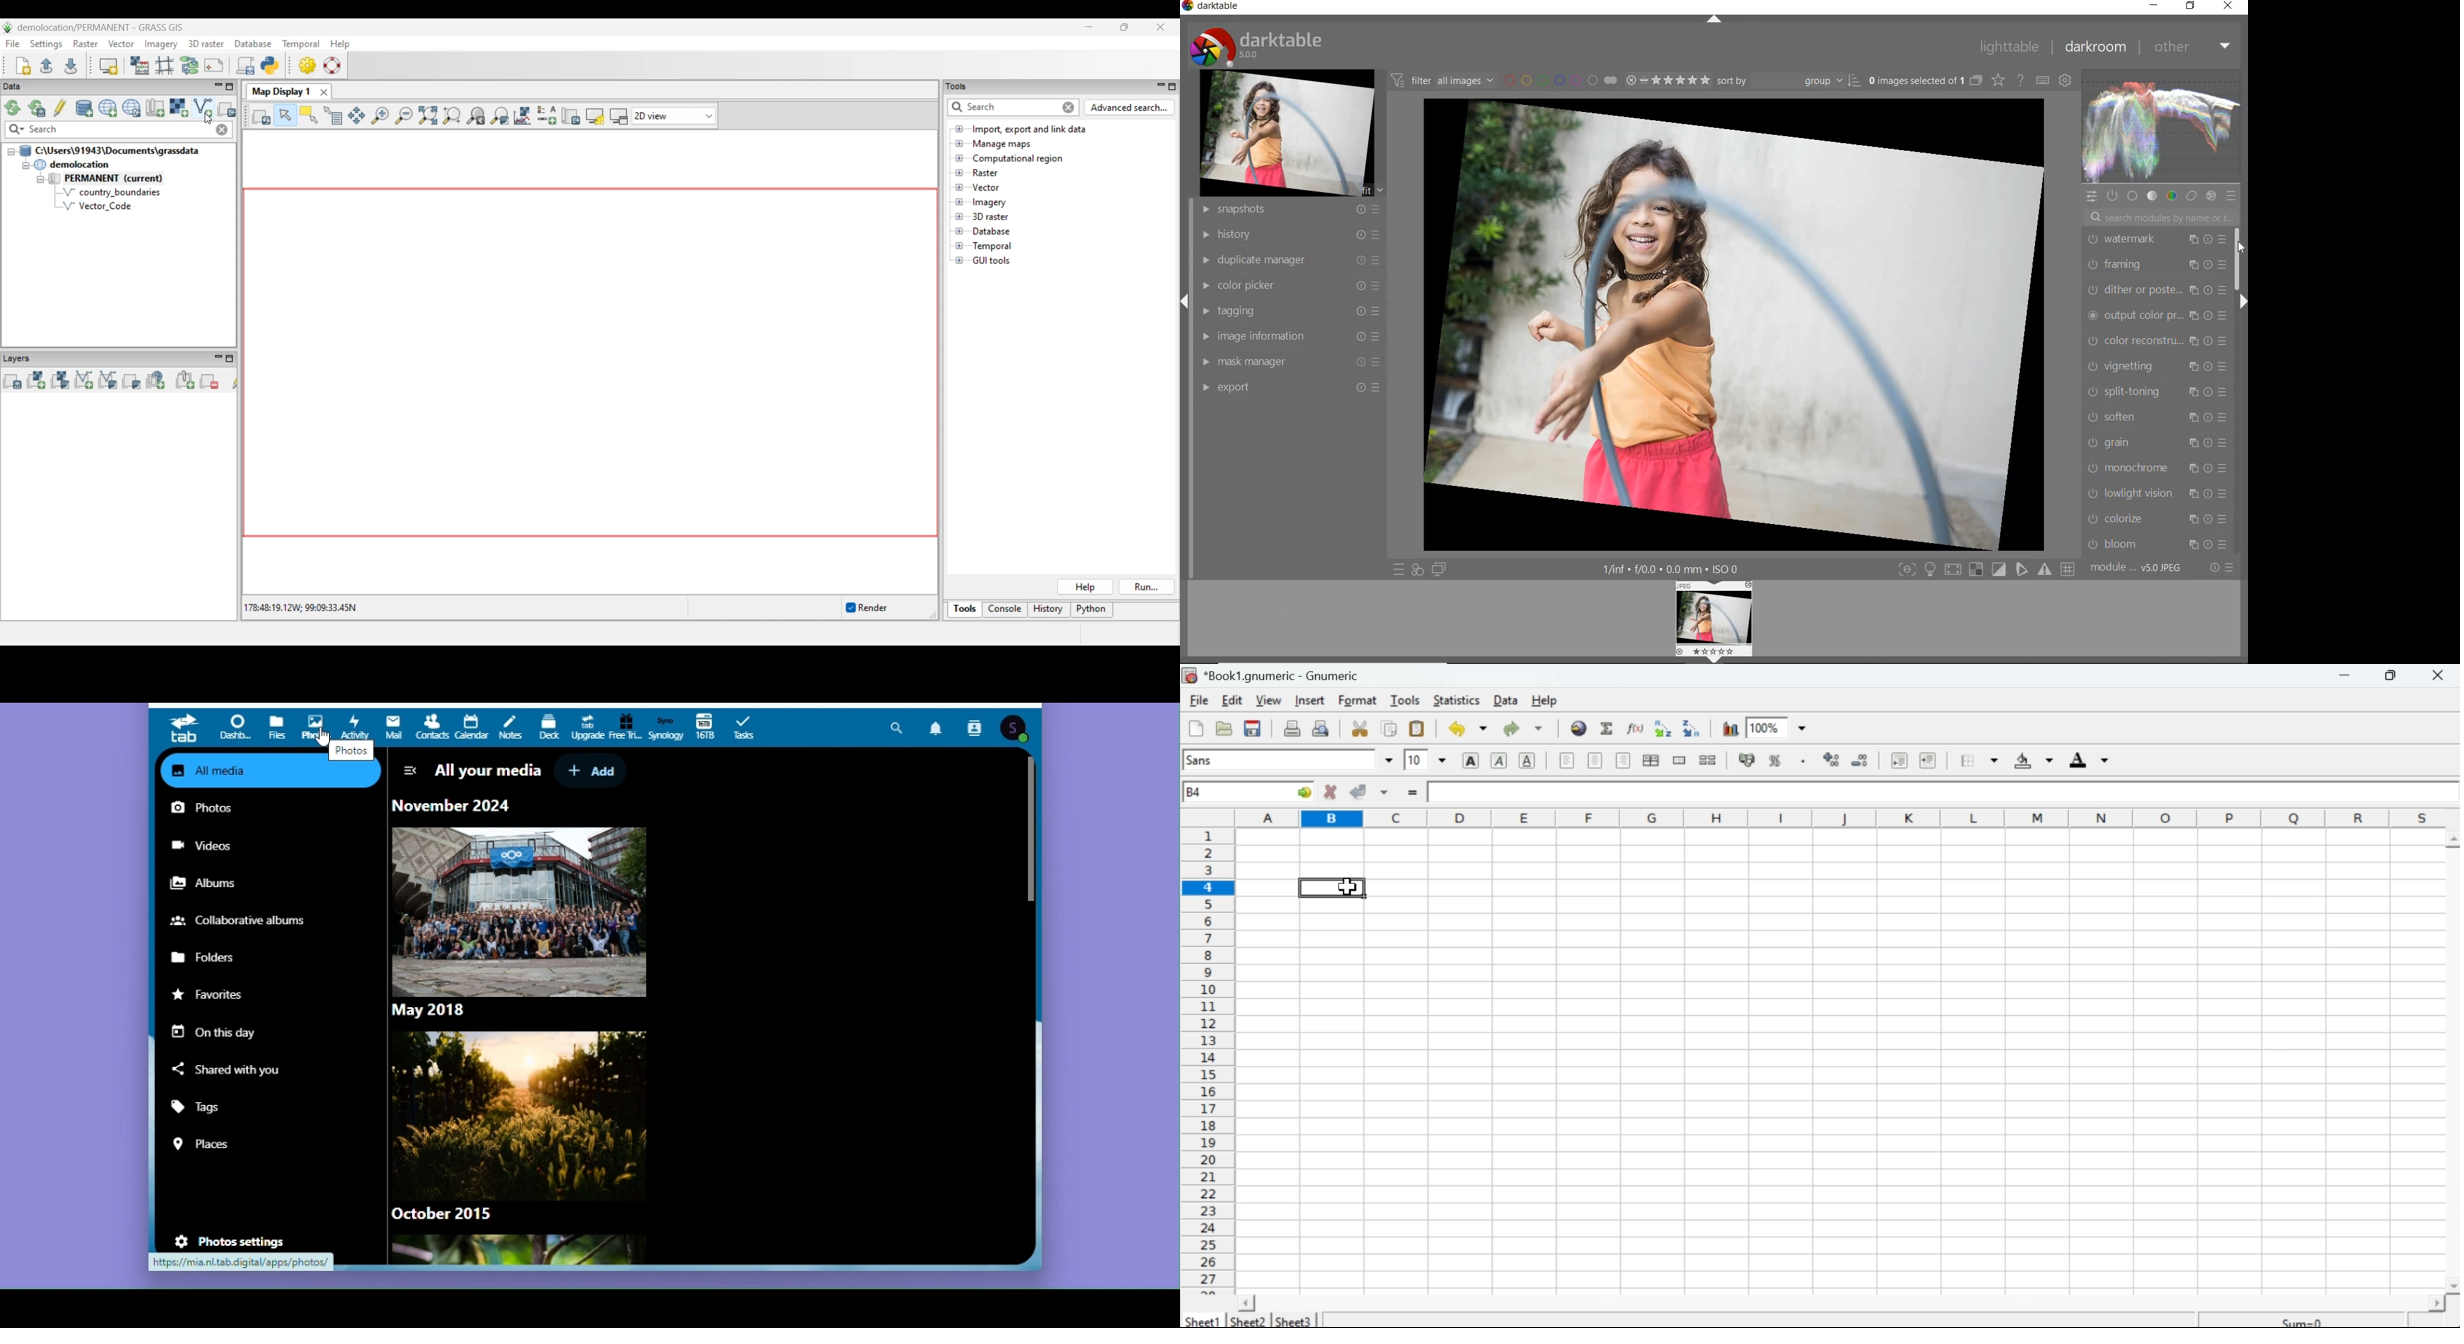  Describe the element at coordinates (1259, 46) in the screenshot. I see `system logo & name` at that location.